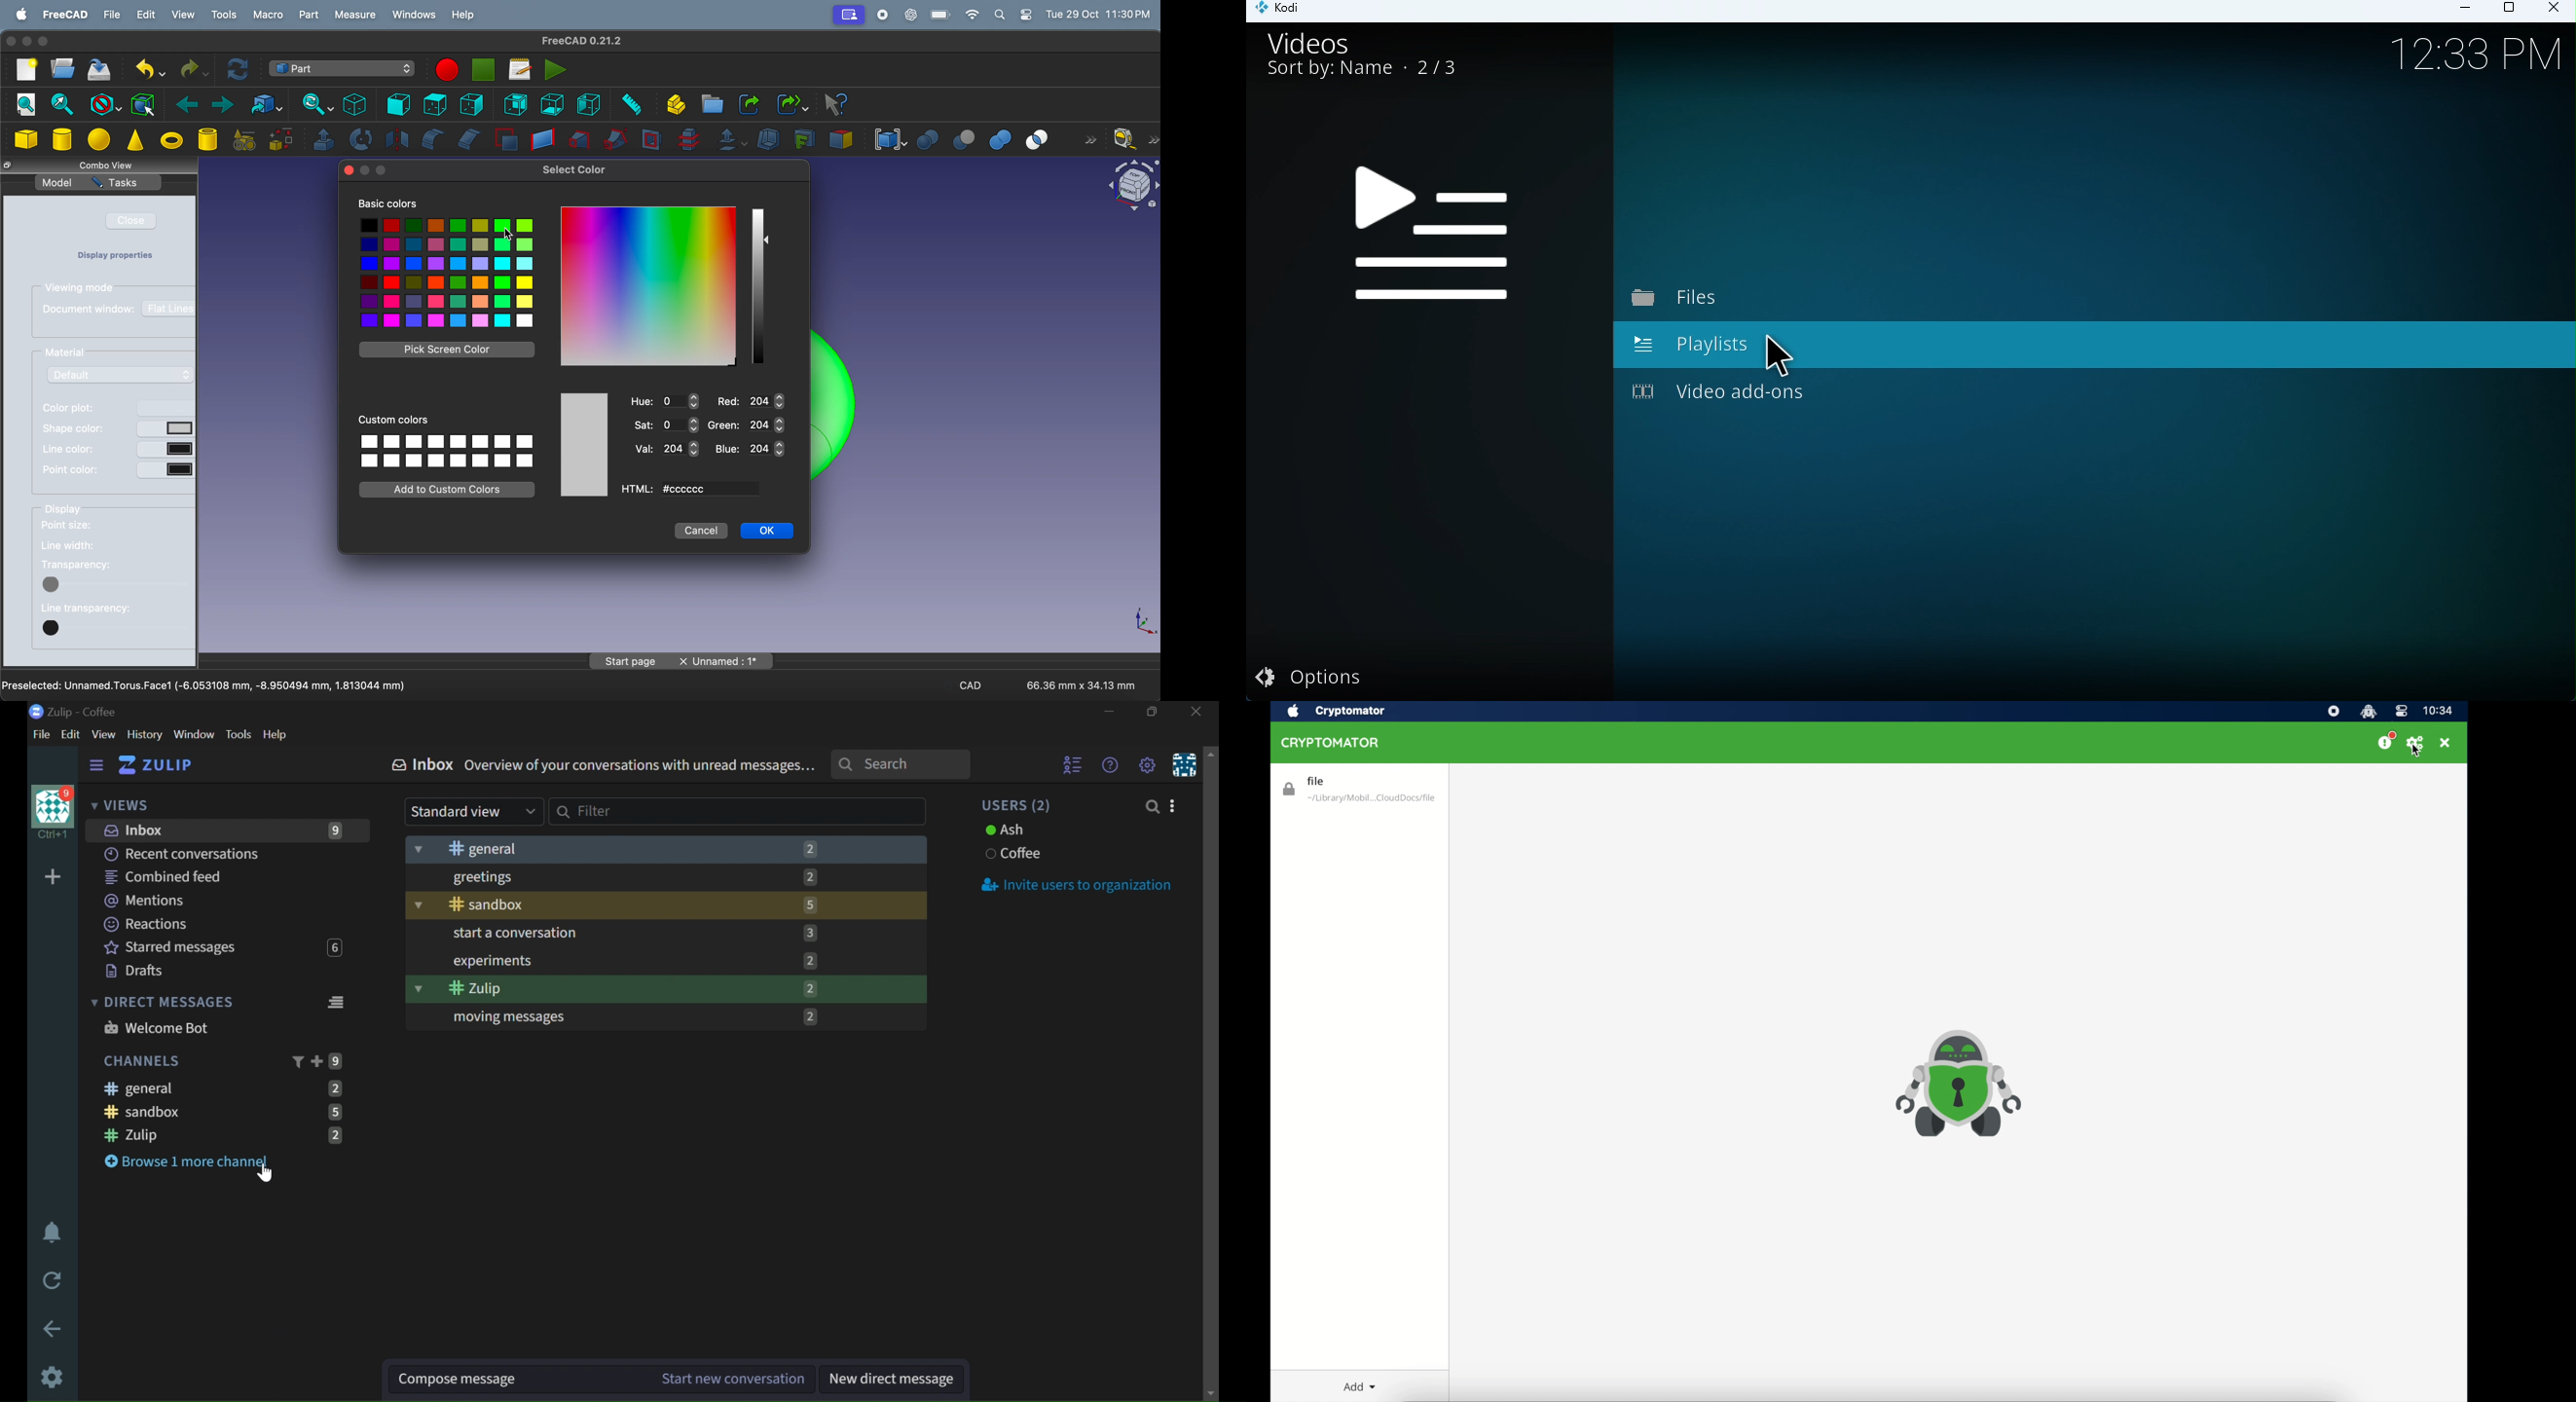 This screenshot has width=2576, height=1428. Describe the element at coordinates (217, 969) in the screenshot. I see `DRAFTS` at that location.